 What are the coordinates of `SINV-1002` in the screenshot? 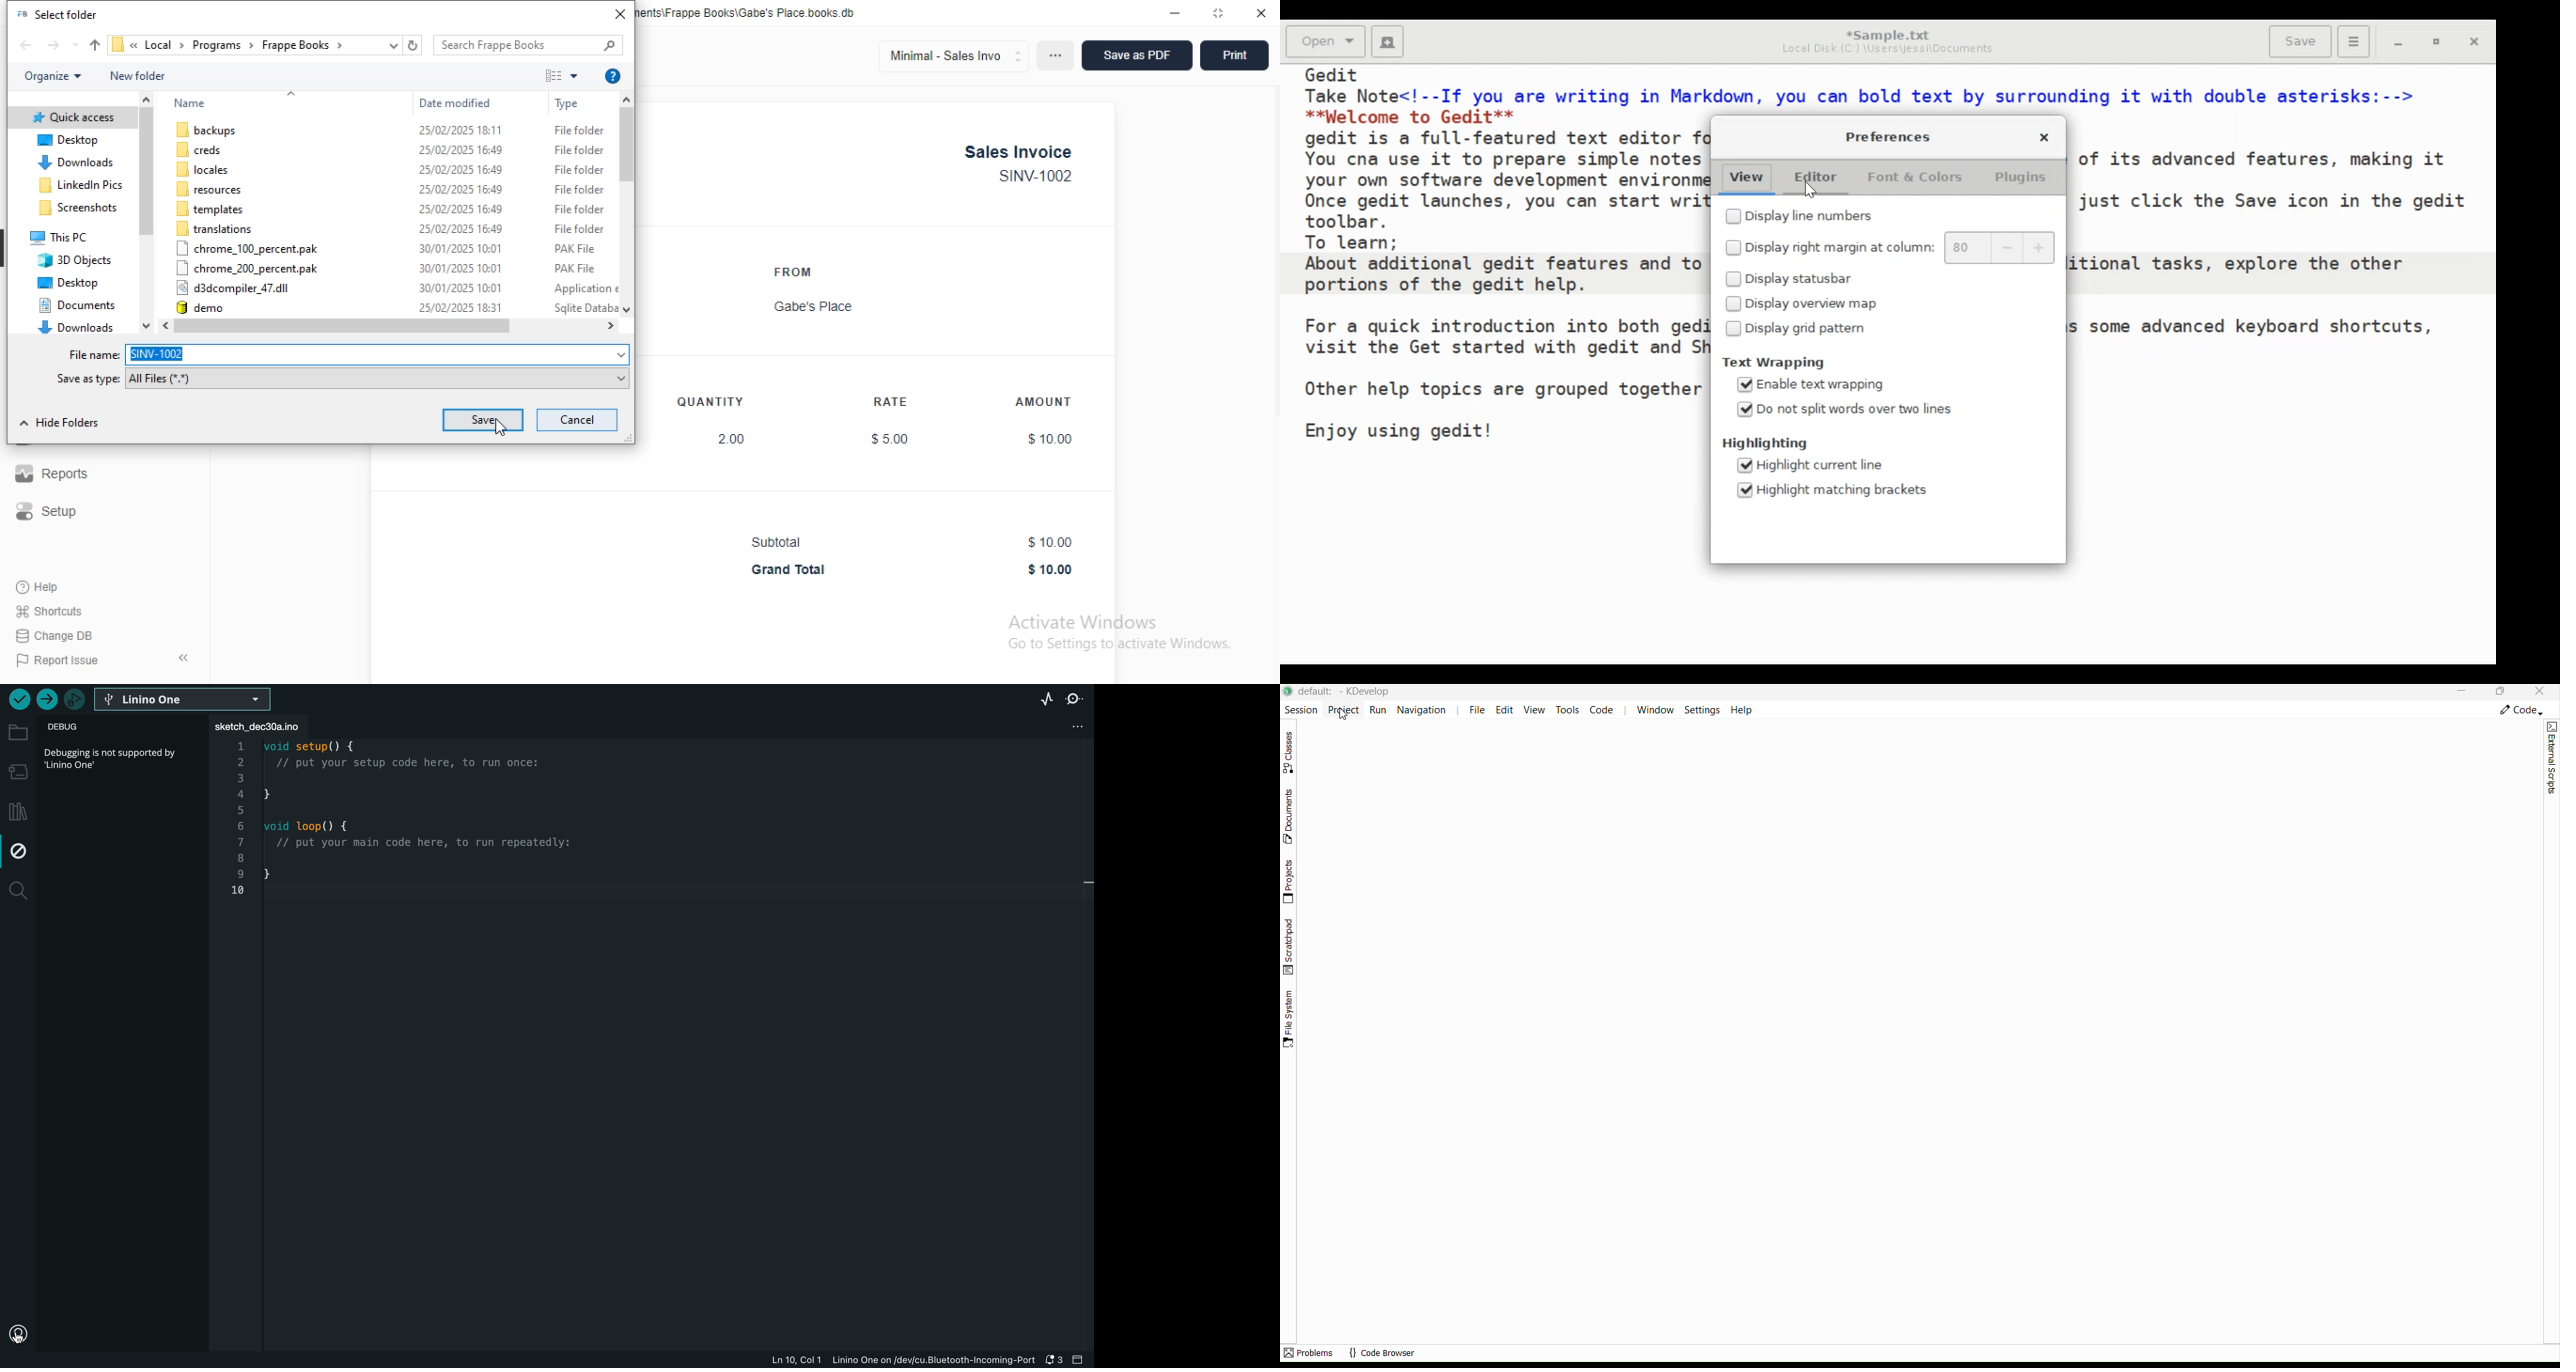 It's located at (1035, 176).